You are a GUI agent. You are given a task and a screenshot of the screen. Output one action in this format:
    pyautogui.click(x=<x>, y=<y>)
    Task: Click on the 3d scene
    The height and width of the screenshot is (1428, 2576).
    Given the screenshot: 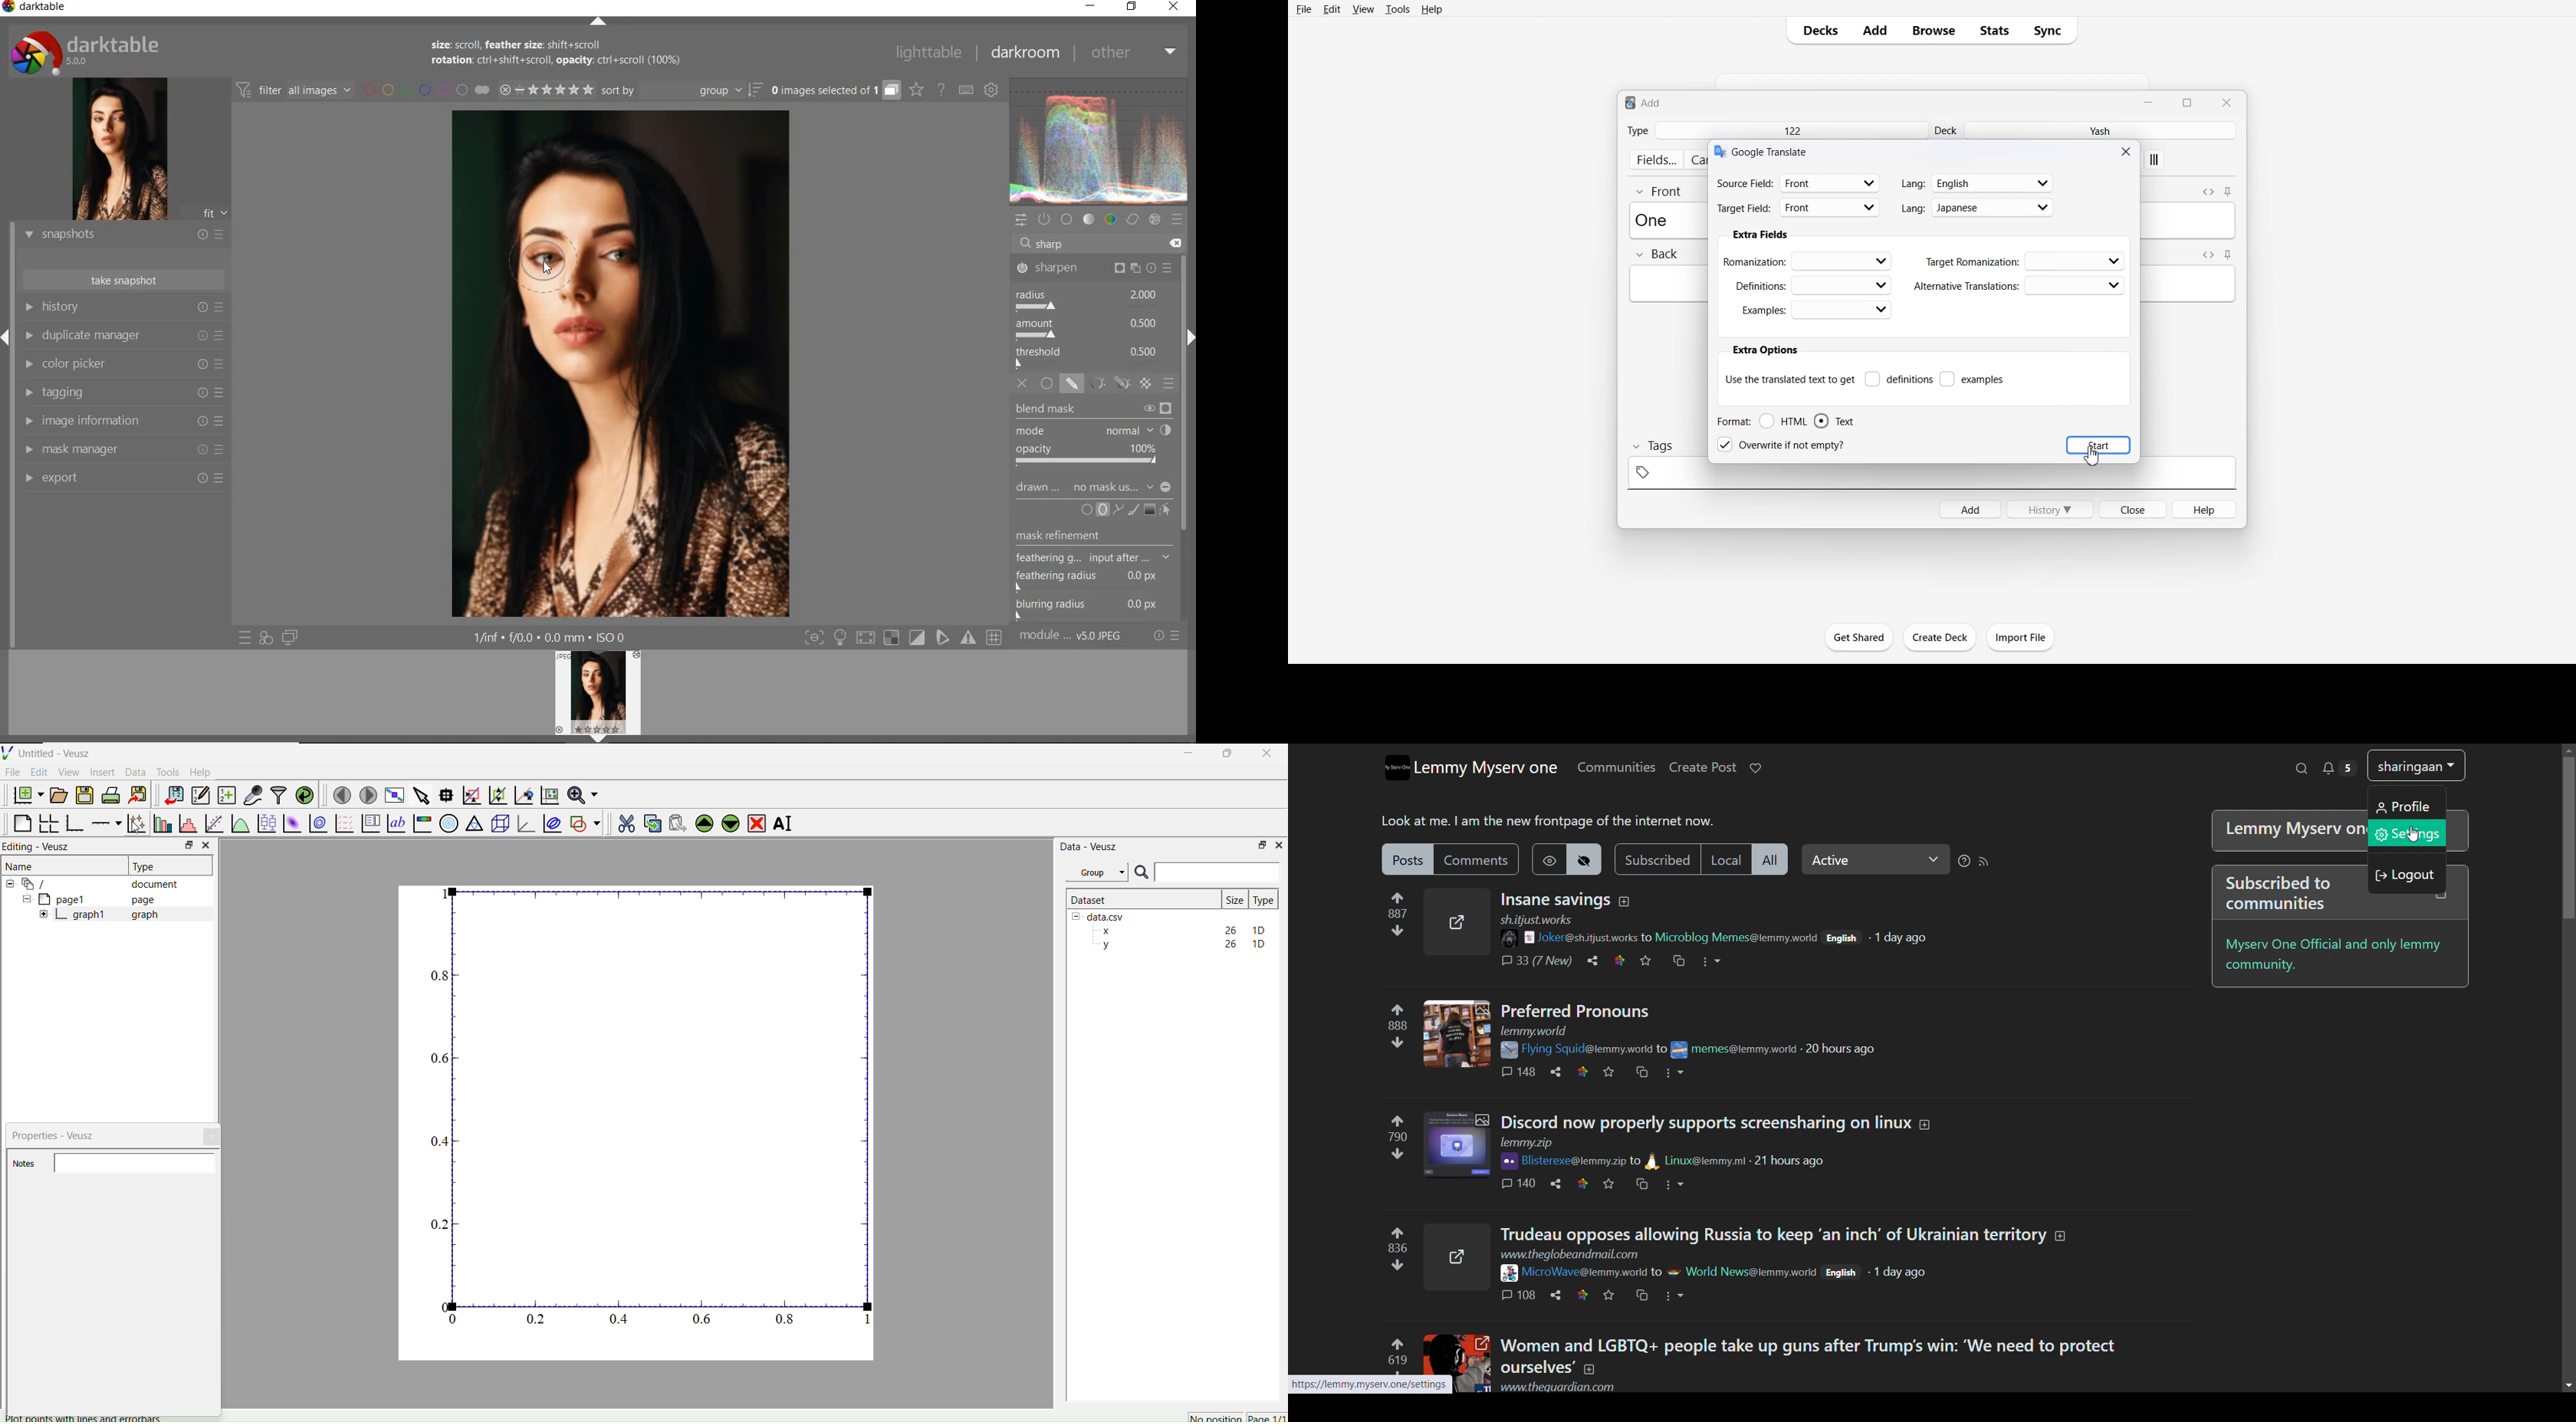 What is the action you would take?
    pyautogui.click(x=498, y=821)
    